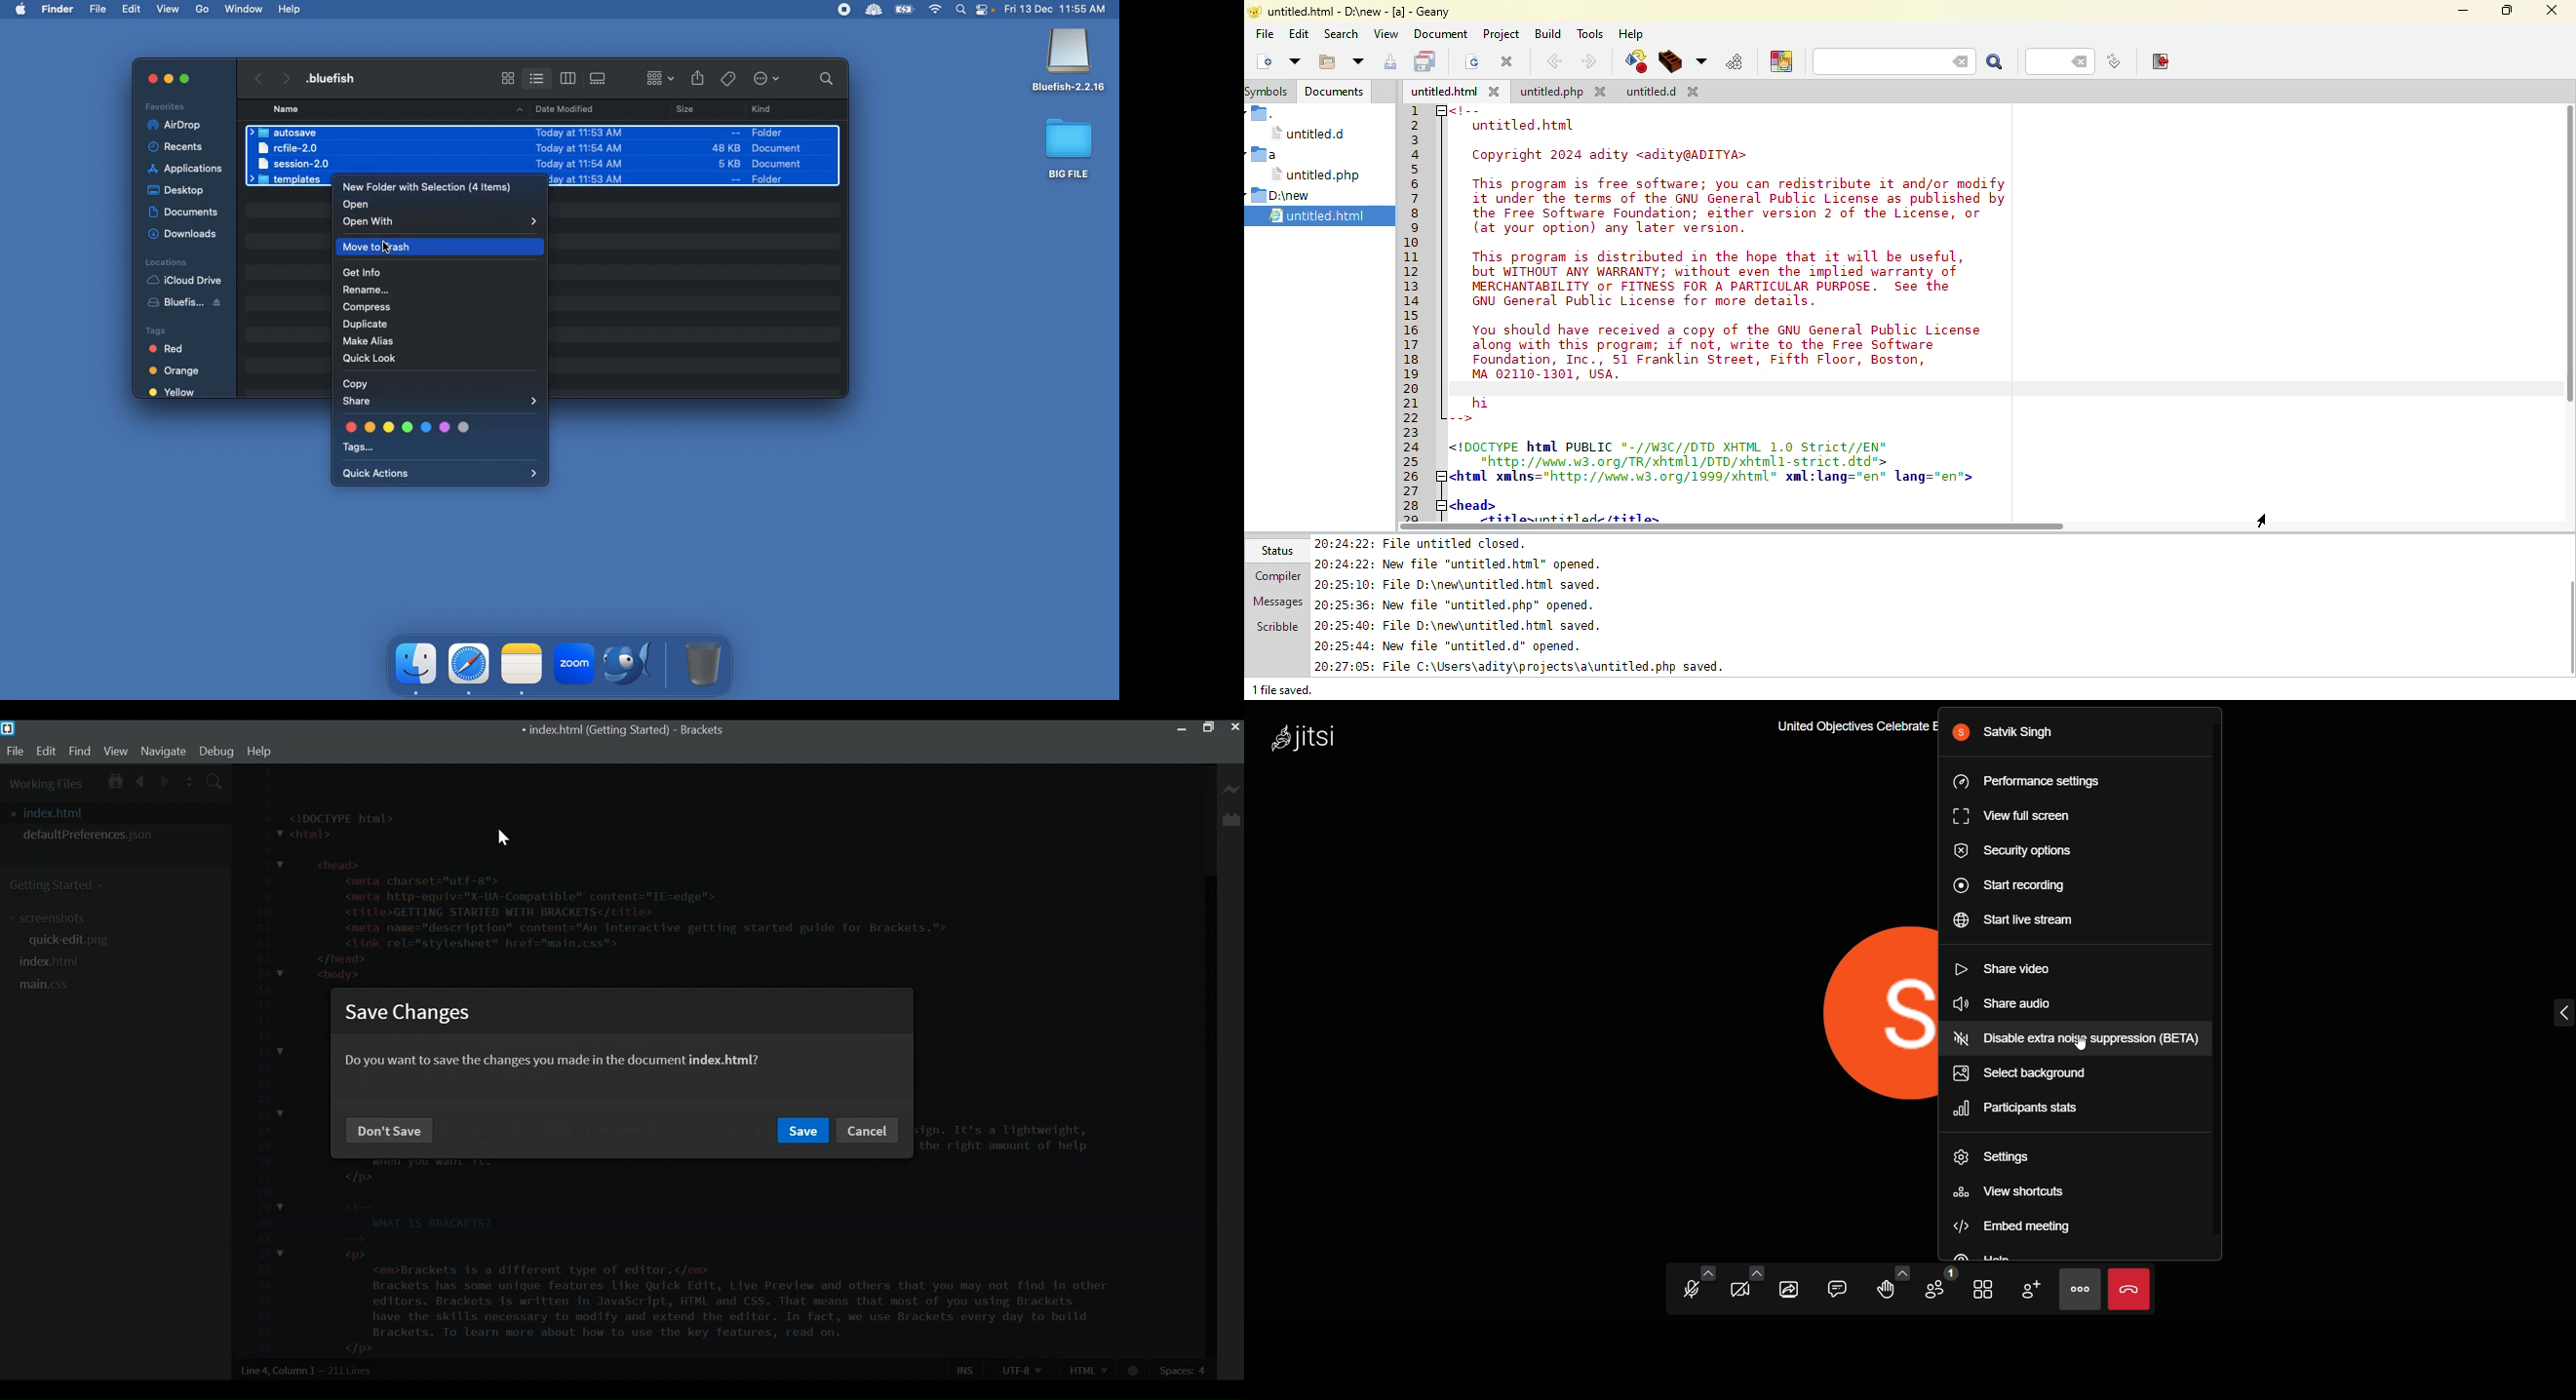  What do you see at coordinates (354, 382) in the screenshot?
I see `Copy` at bounding box center [354, 382].